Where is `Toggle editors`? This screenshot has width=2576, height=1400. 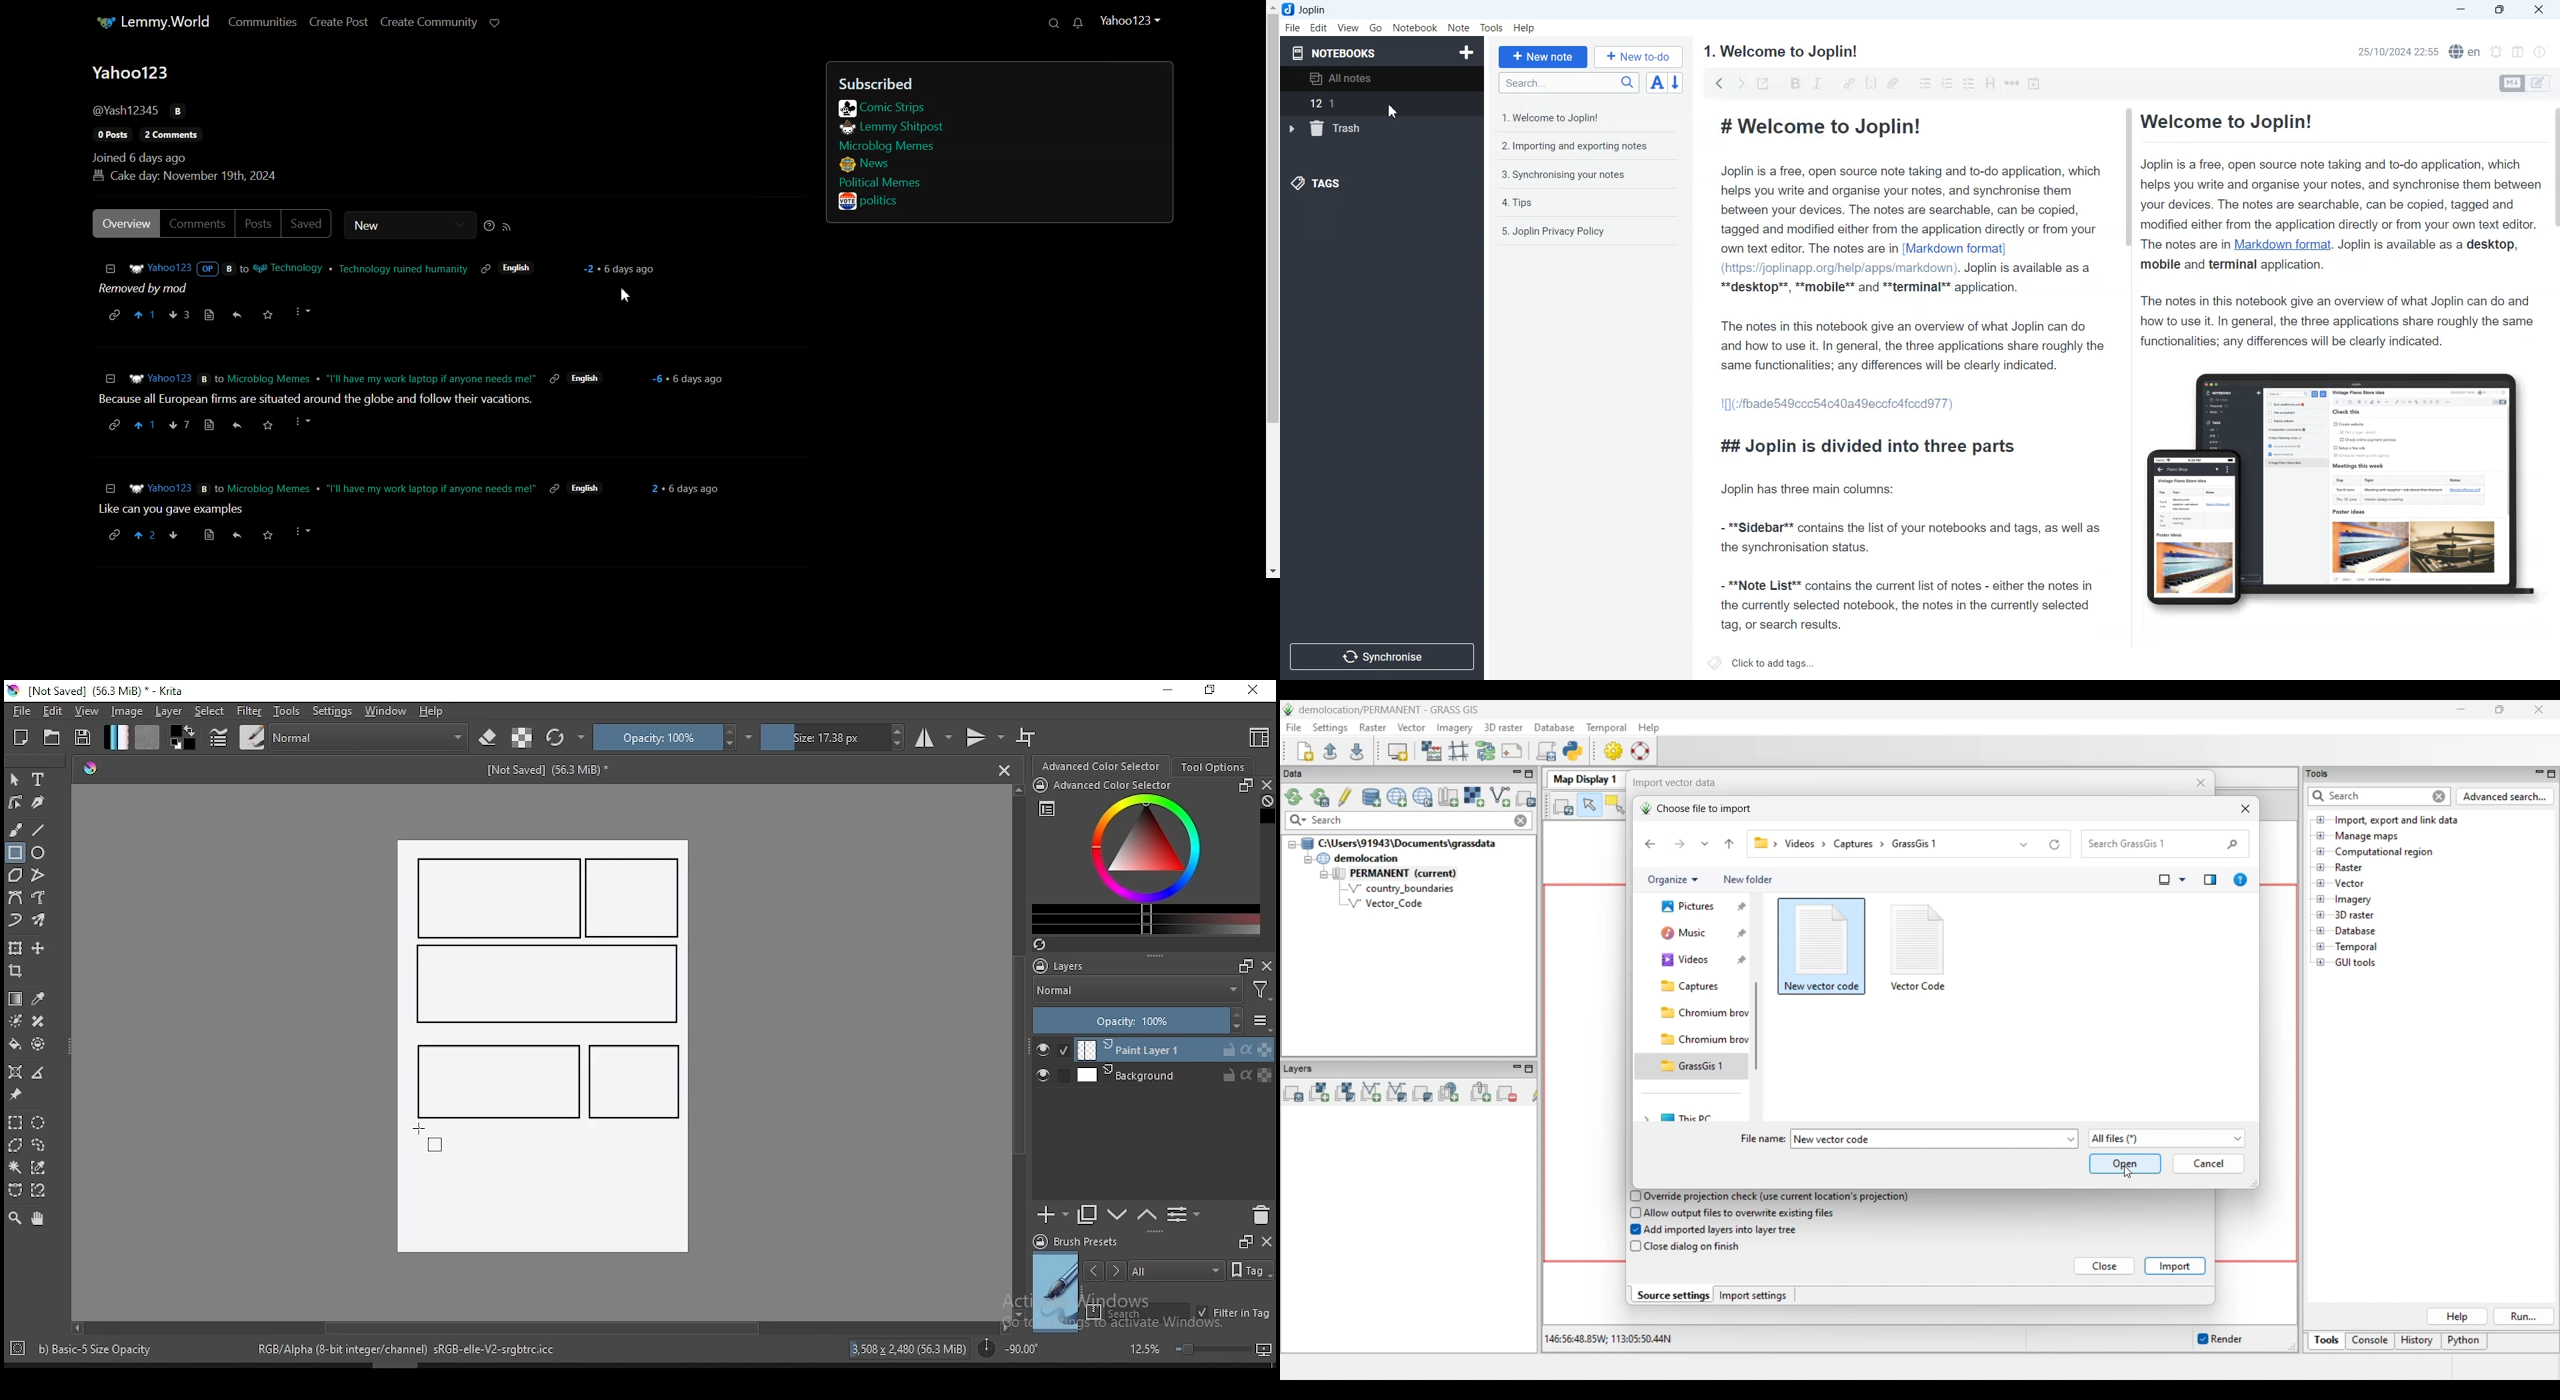 Toggle editors is located at coordinates (2540, 84).